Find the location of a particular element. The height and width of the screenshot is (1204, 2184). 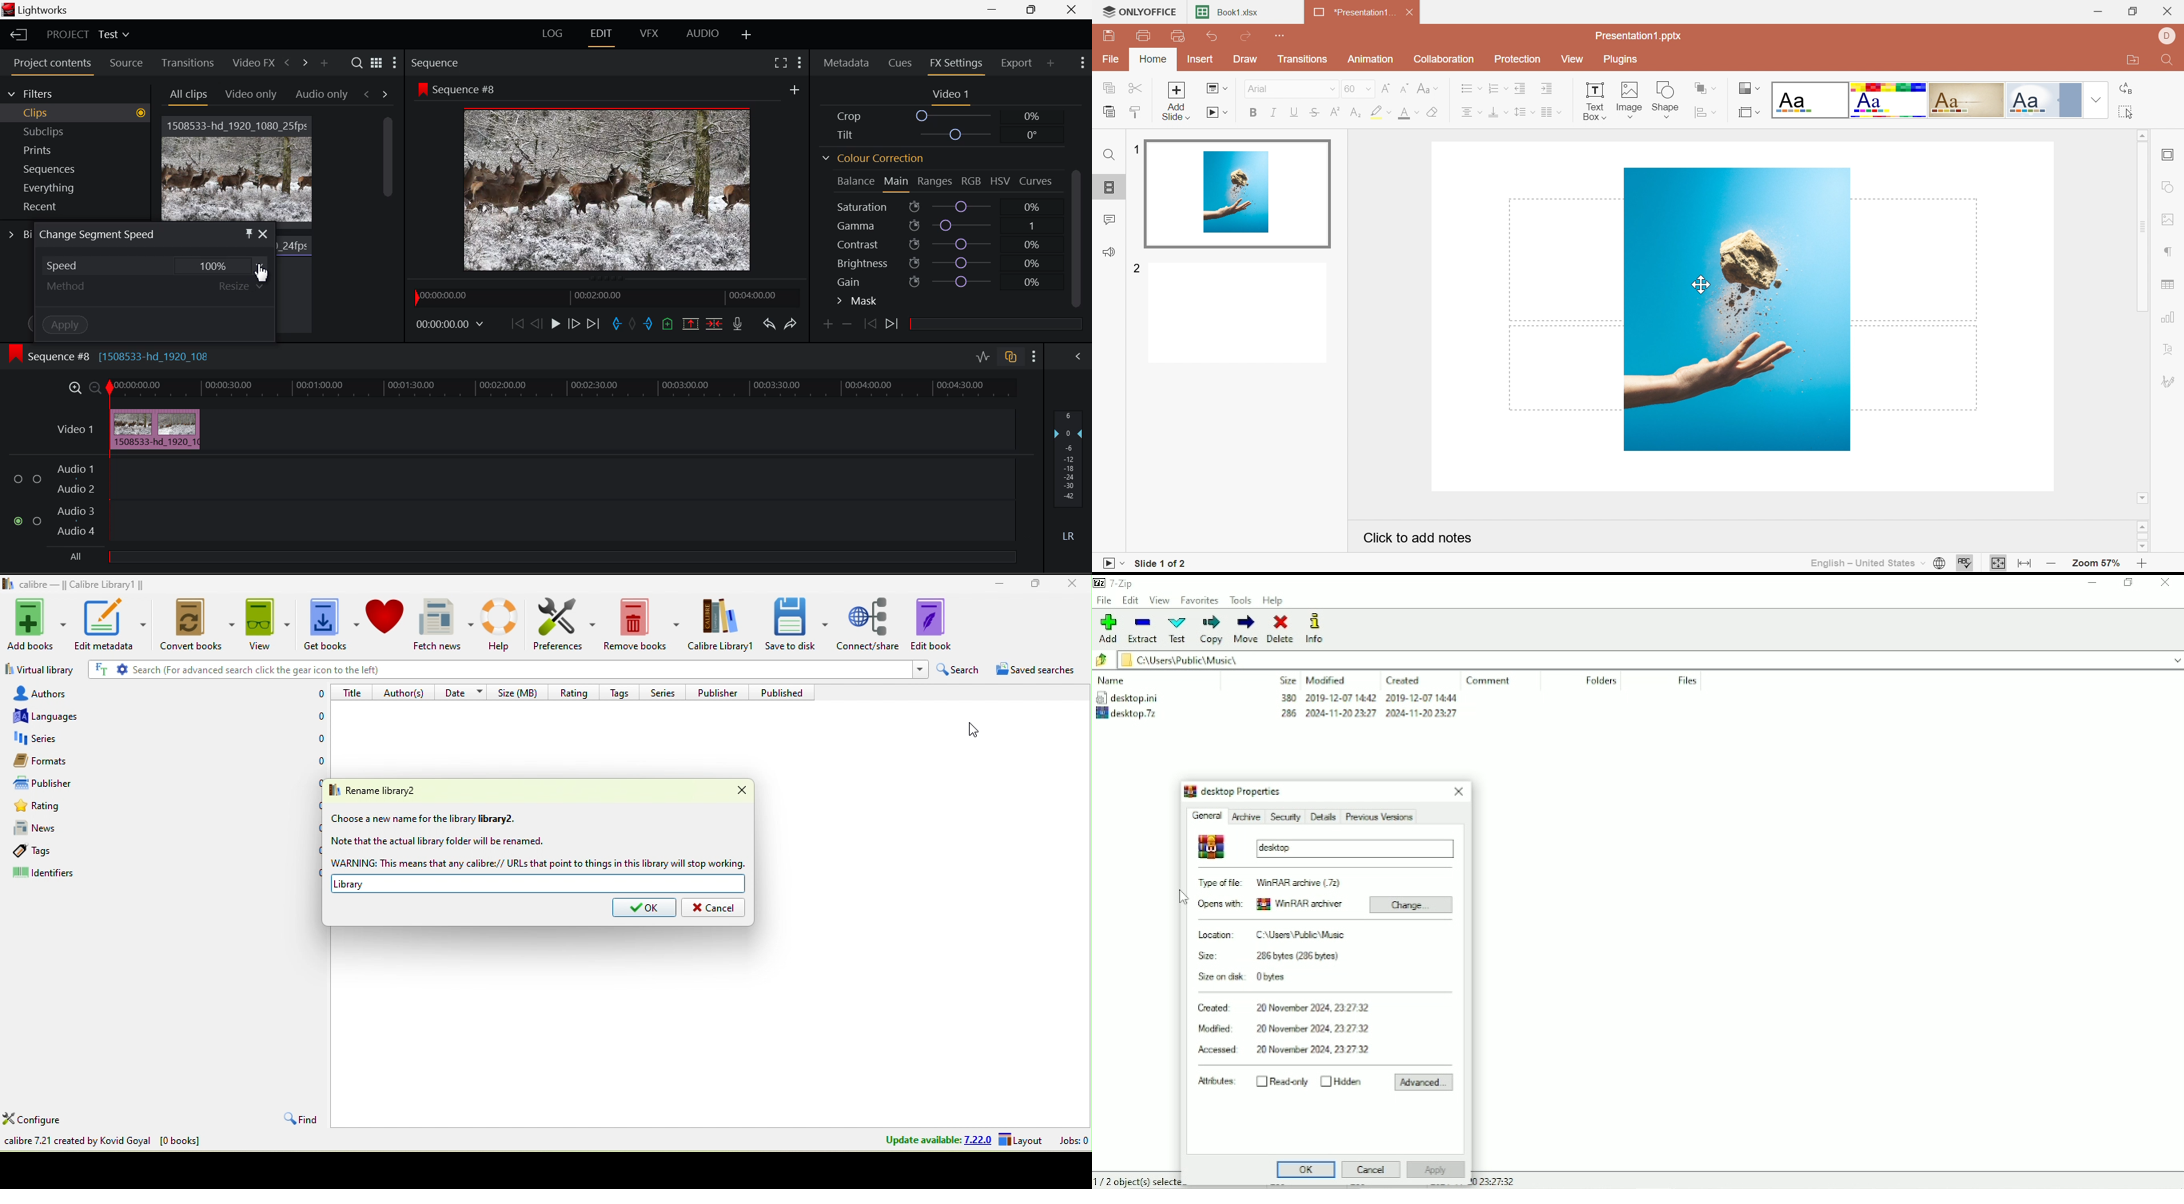

Comments is located at coordinates (1108, 218).